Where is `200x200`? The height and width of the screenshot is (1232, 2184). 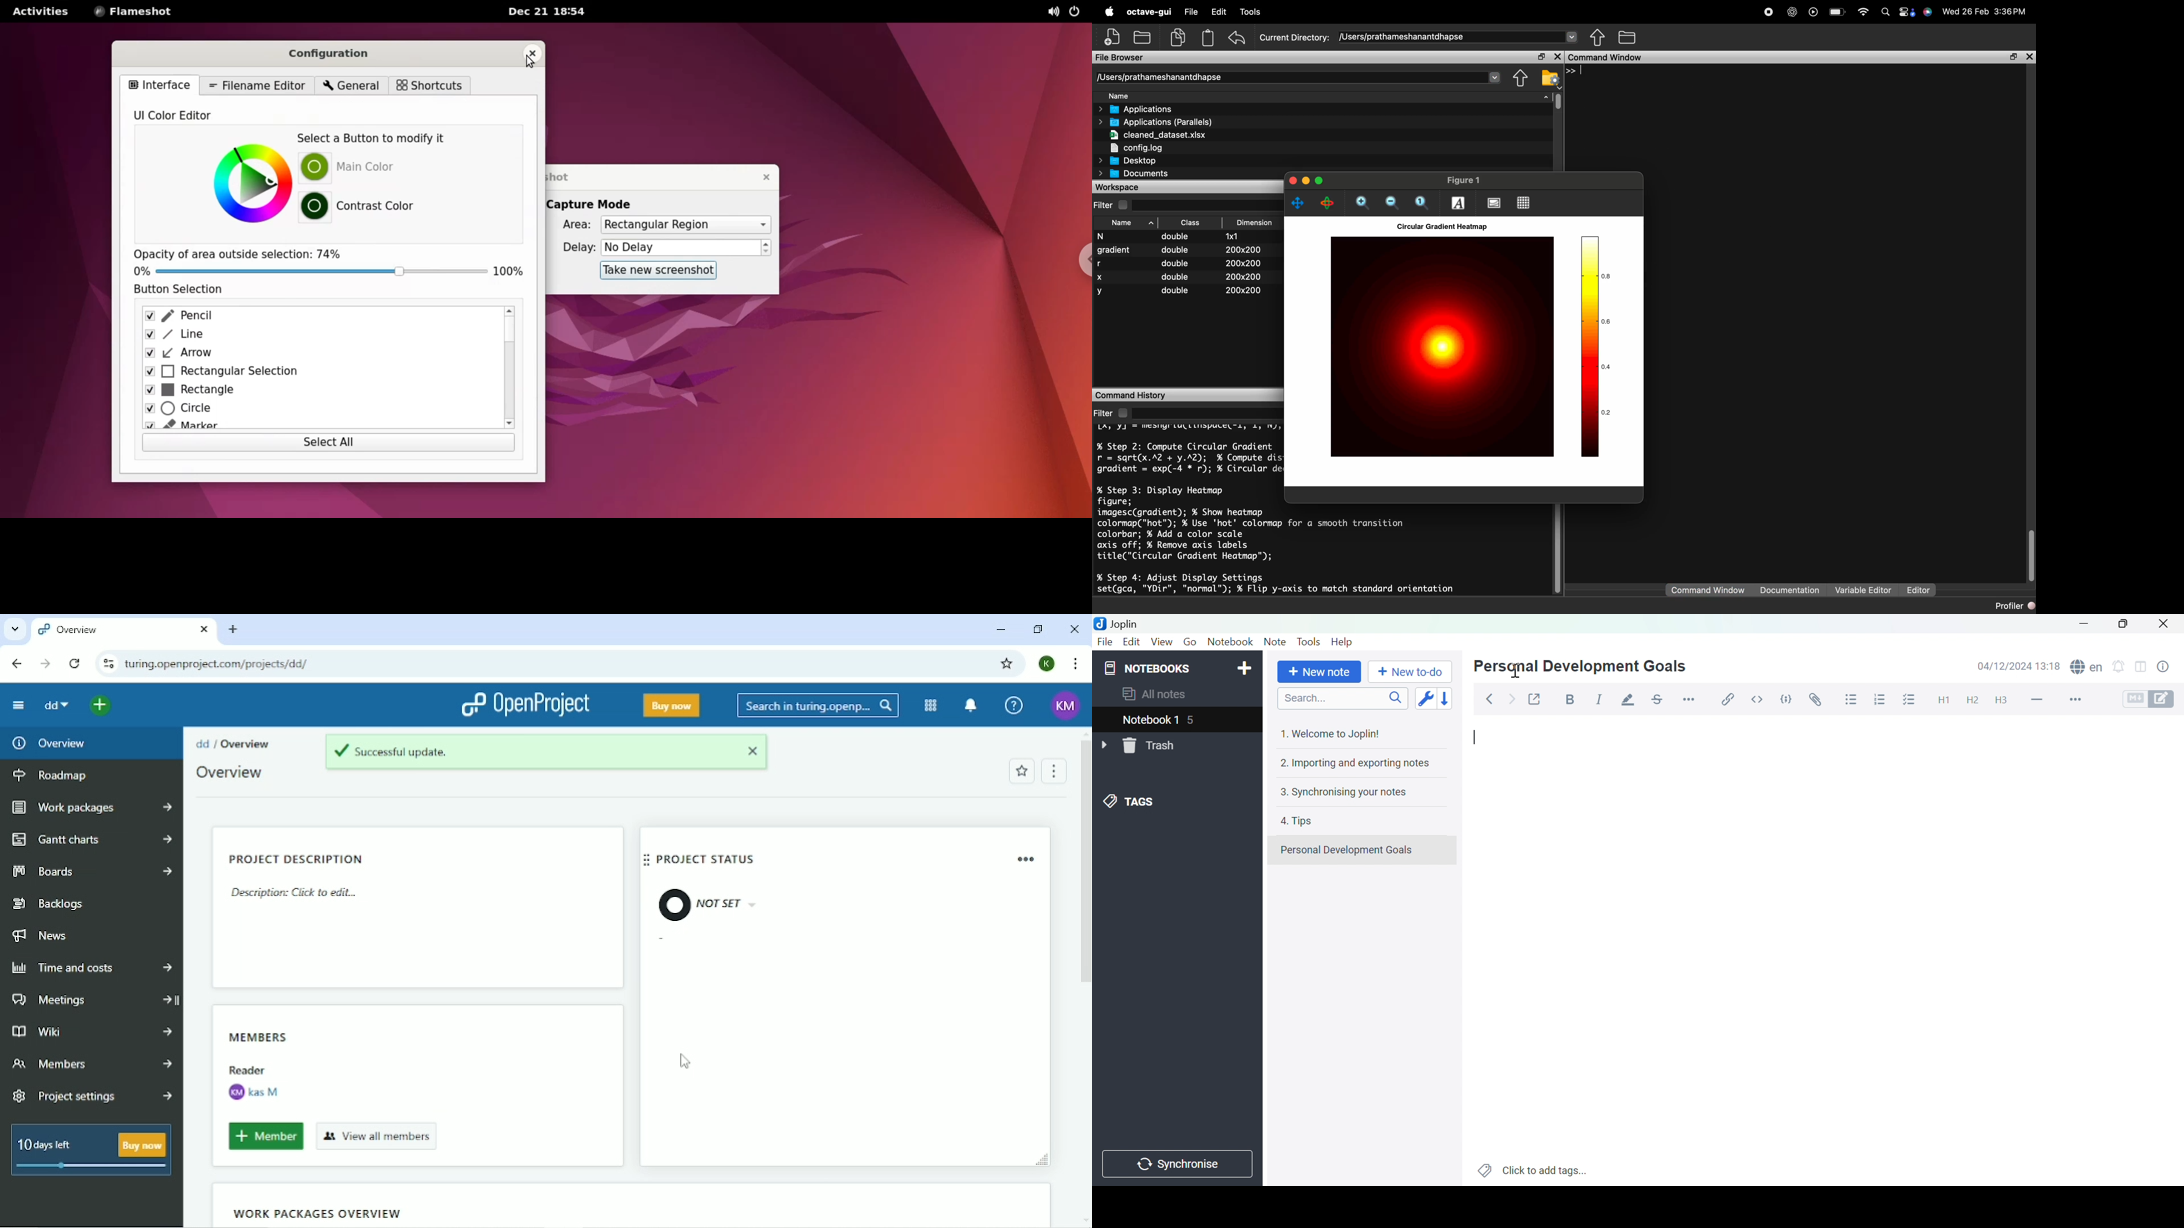 200x200 is located at coordinates (1243, 290).